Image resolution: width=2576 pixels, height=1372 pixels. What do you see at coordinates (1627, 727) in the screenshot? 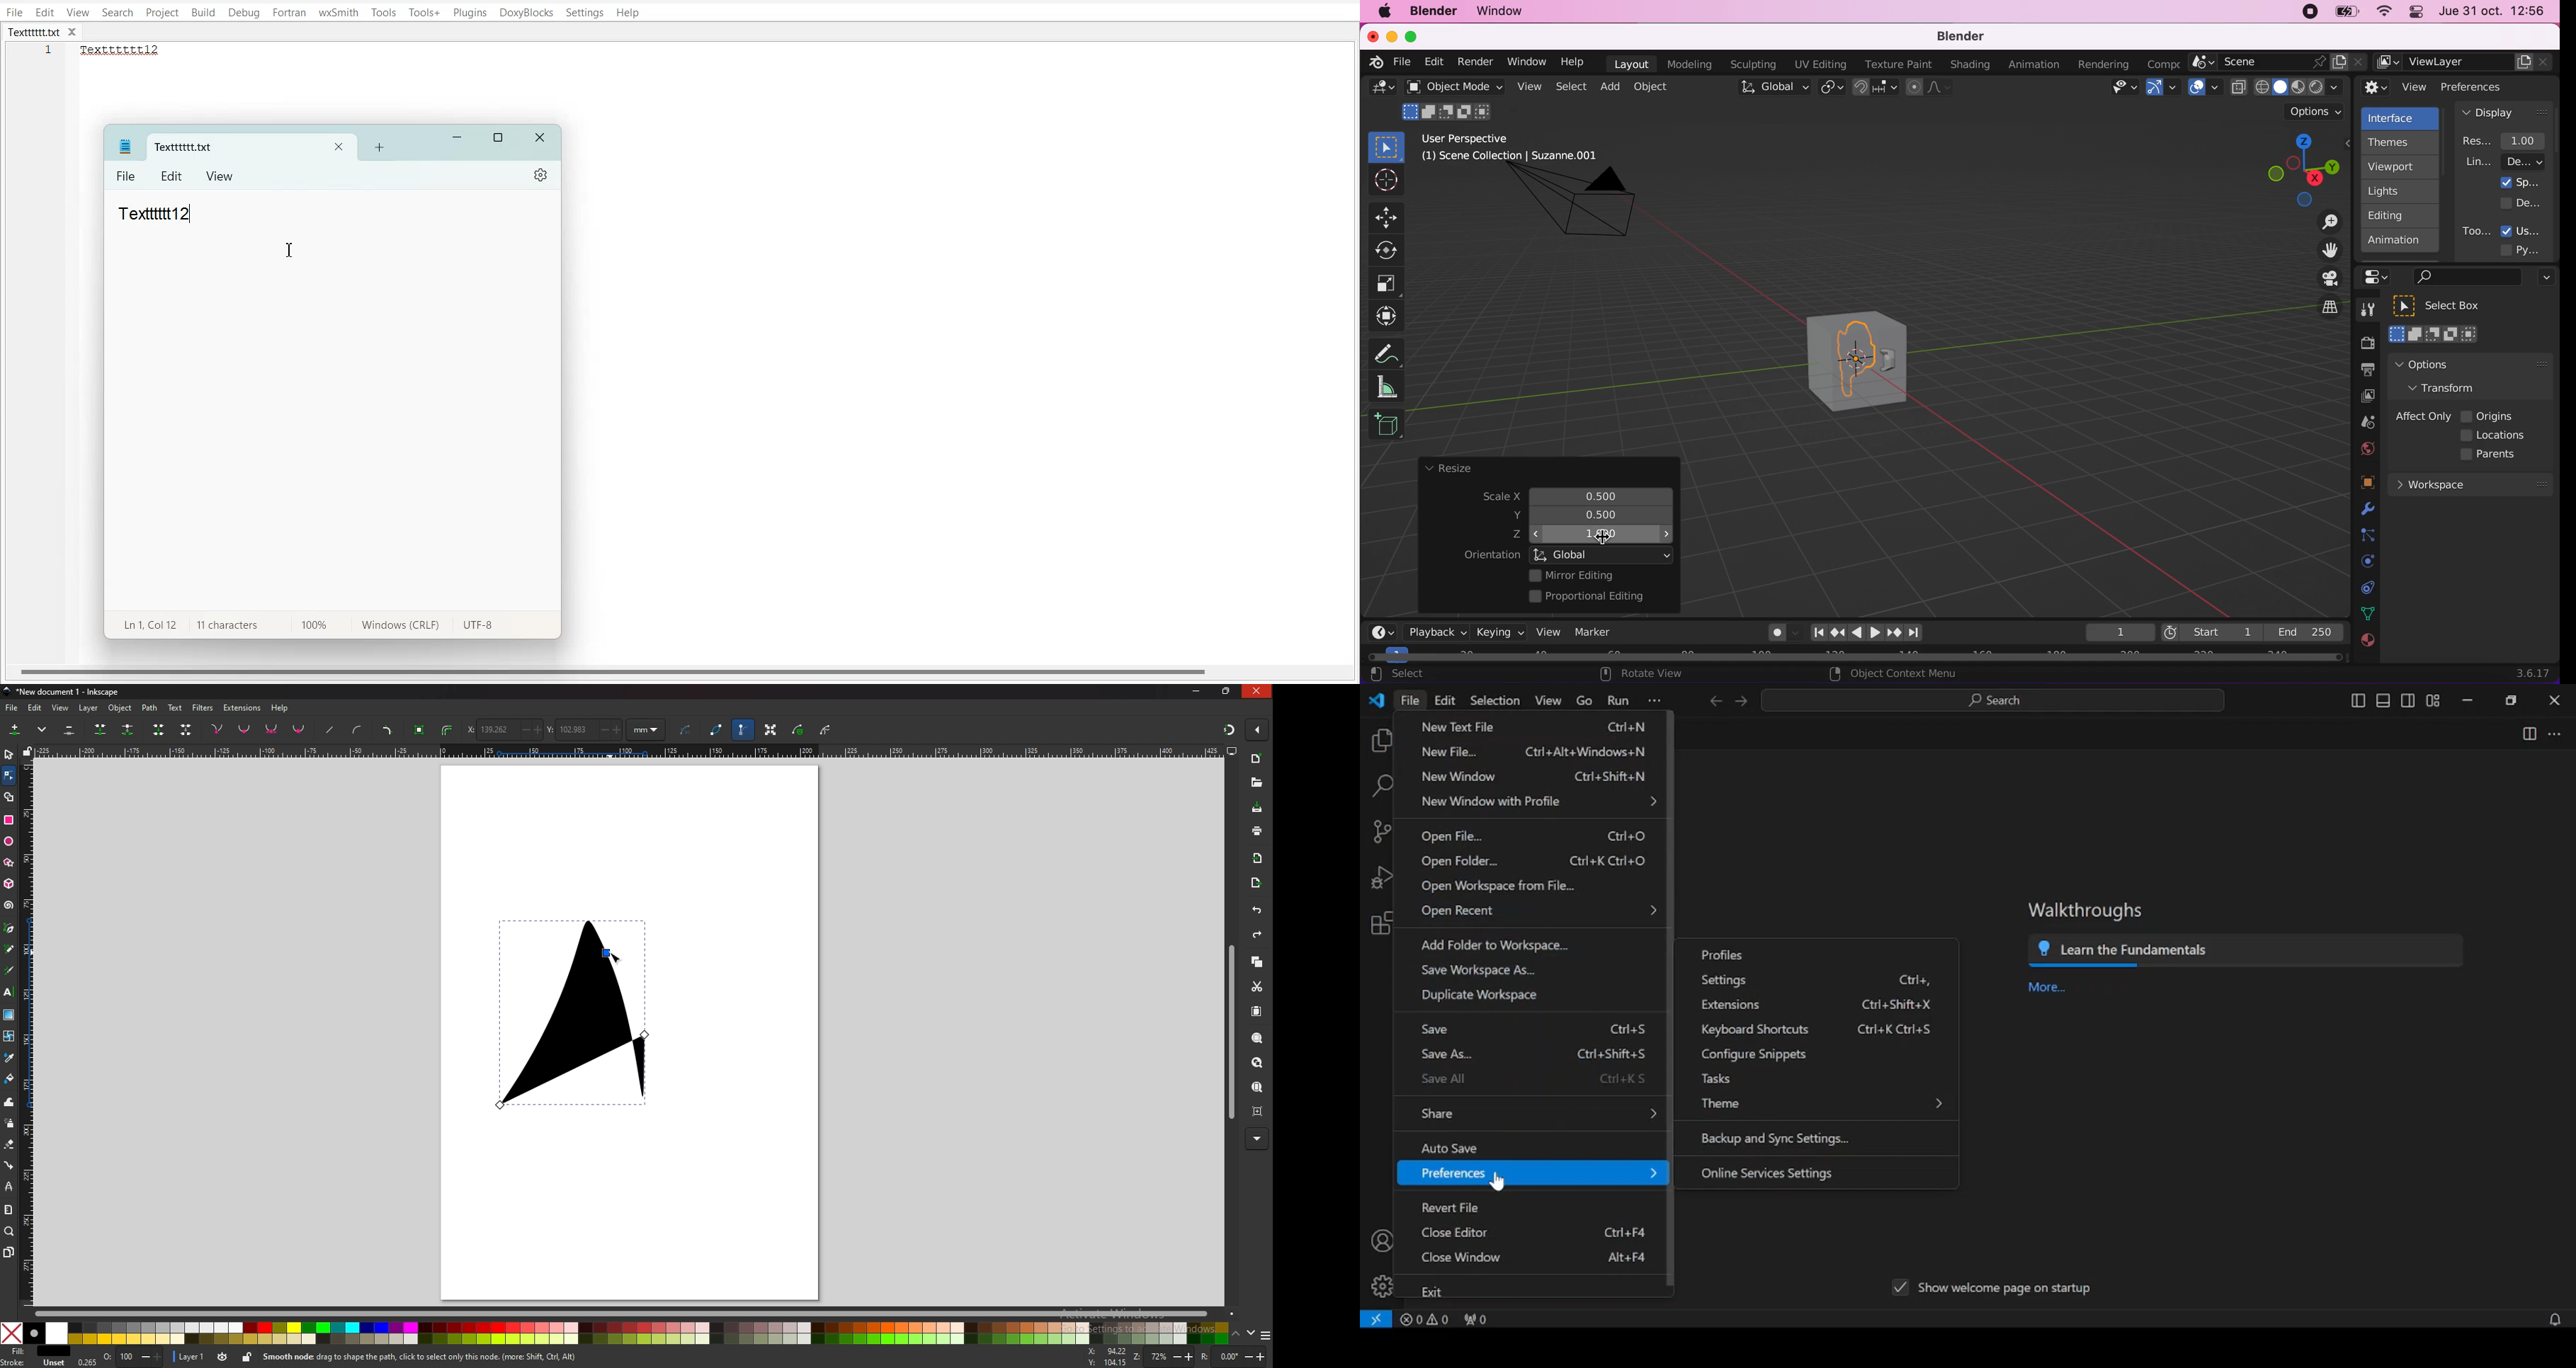
I see `Ctrl+N` at bounding box center [1627, 727].